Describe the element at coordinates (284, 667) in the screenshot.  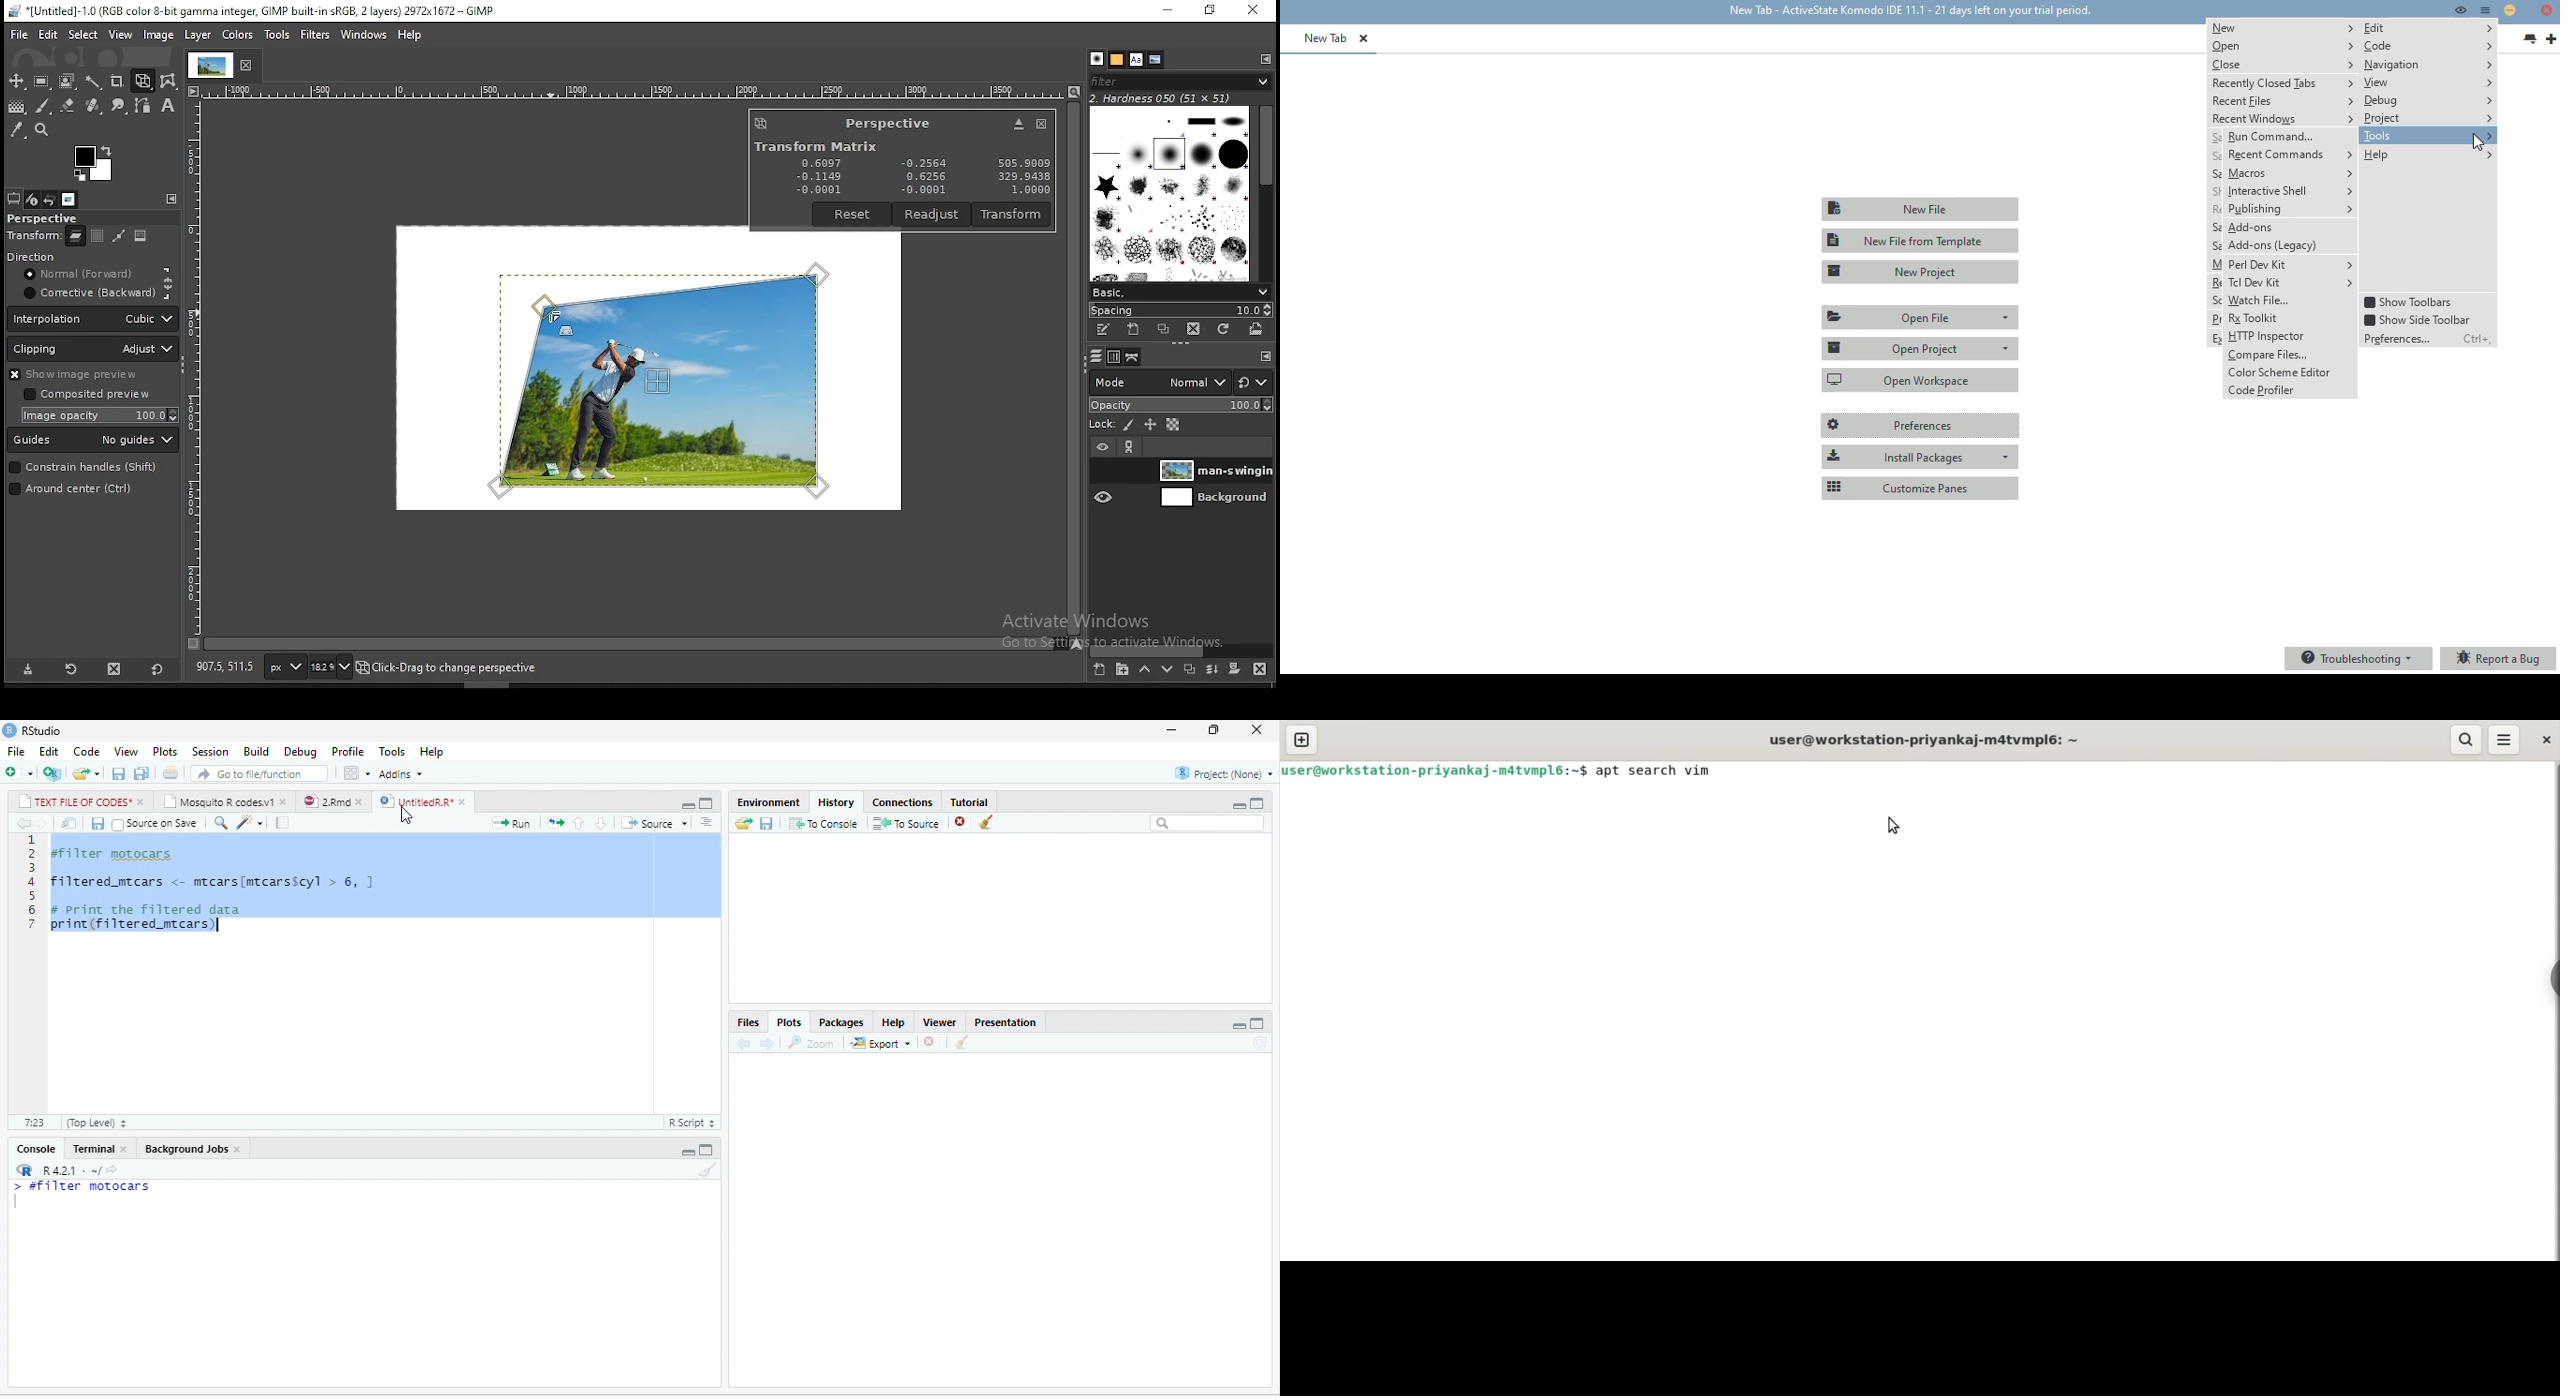
I see `units` at that location.